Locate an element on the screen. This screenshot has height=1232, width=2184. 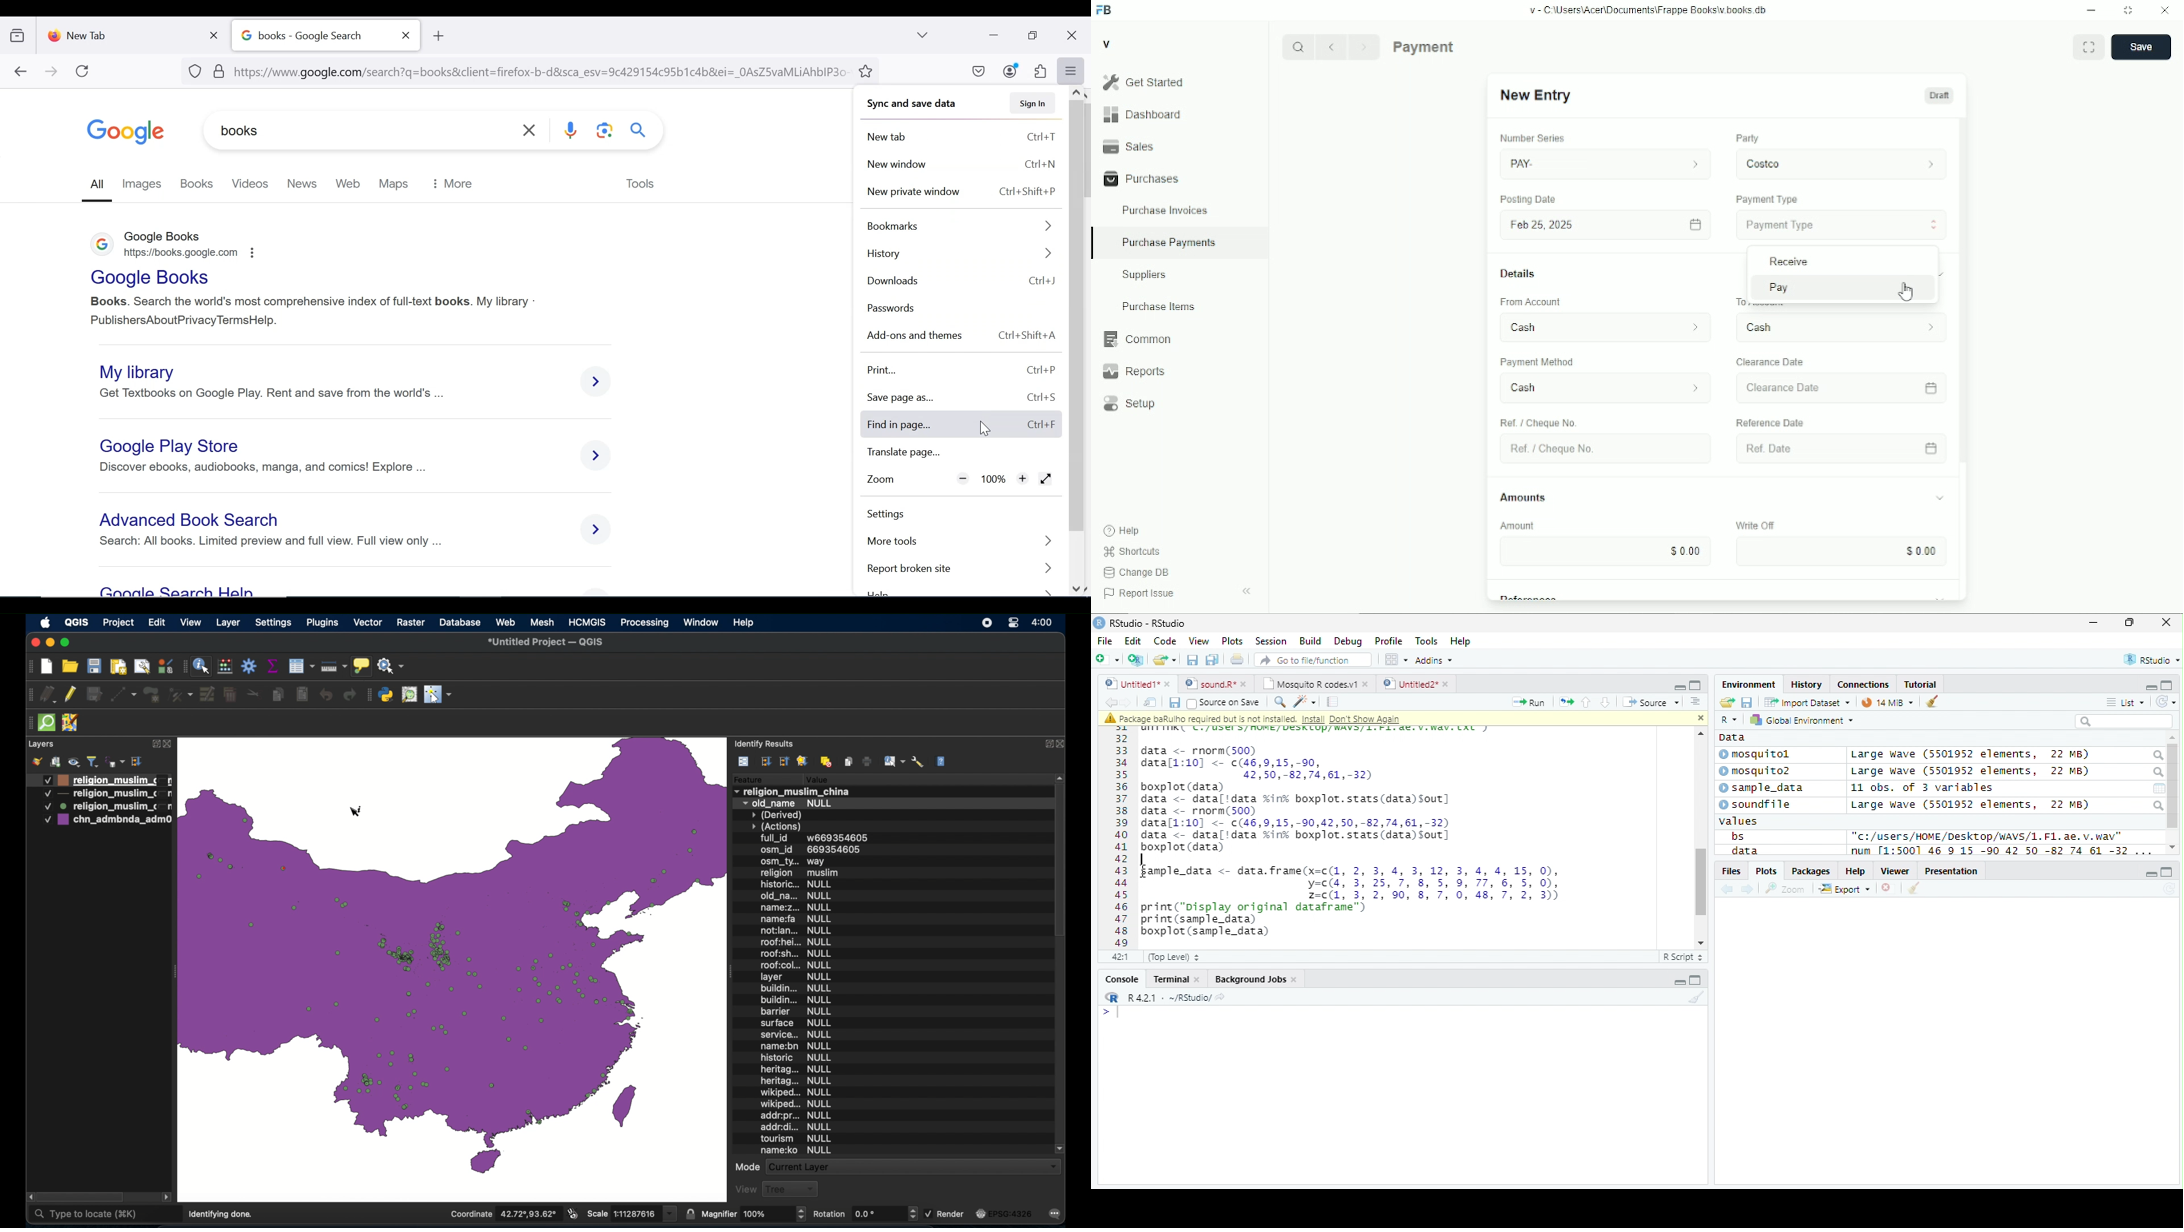
close is located at coordinates (1700, 718).